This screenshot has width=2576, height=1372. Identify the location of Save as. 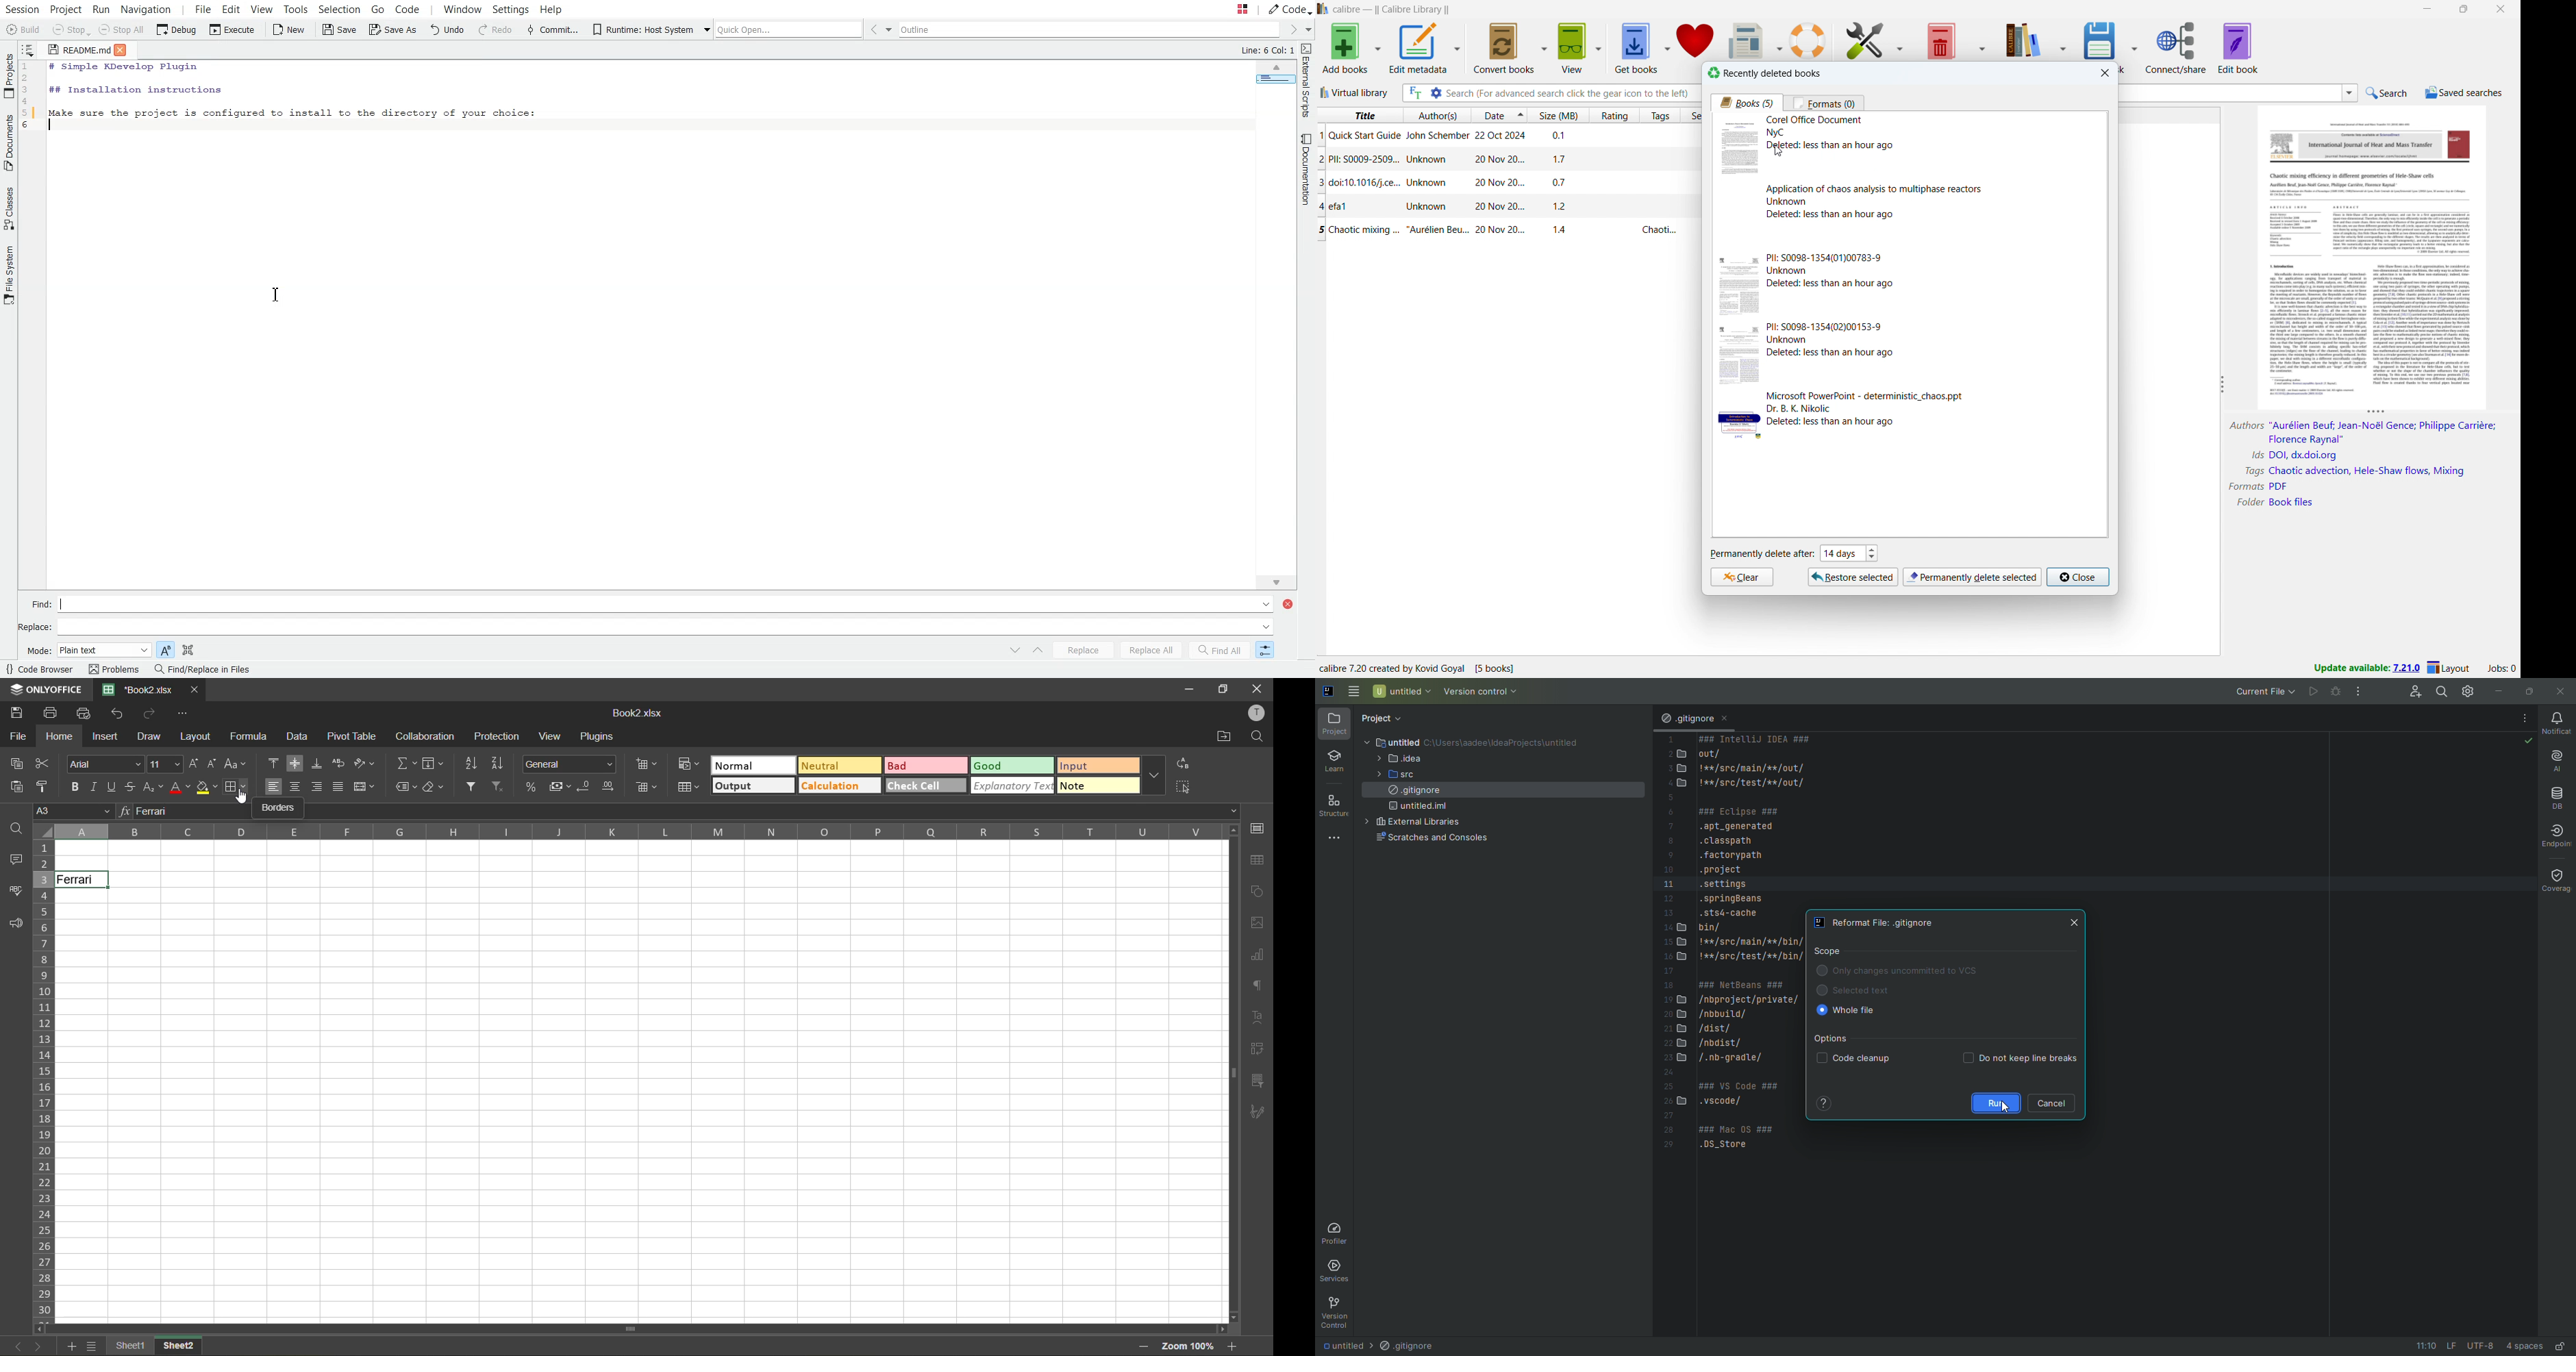
(392, 31).